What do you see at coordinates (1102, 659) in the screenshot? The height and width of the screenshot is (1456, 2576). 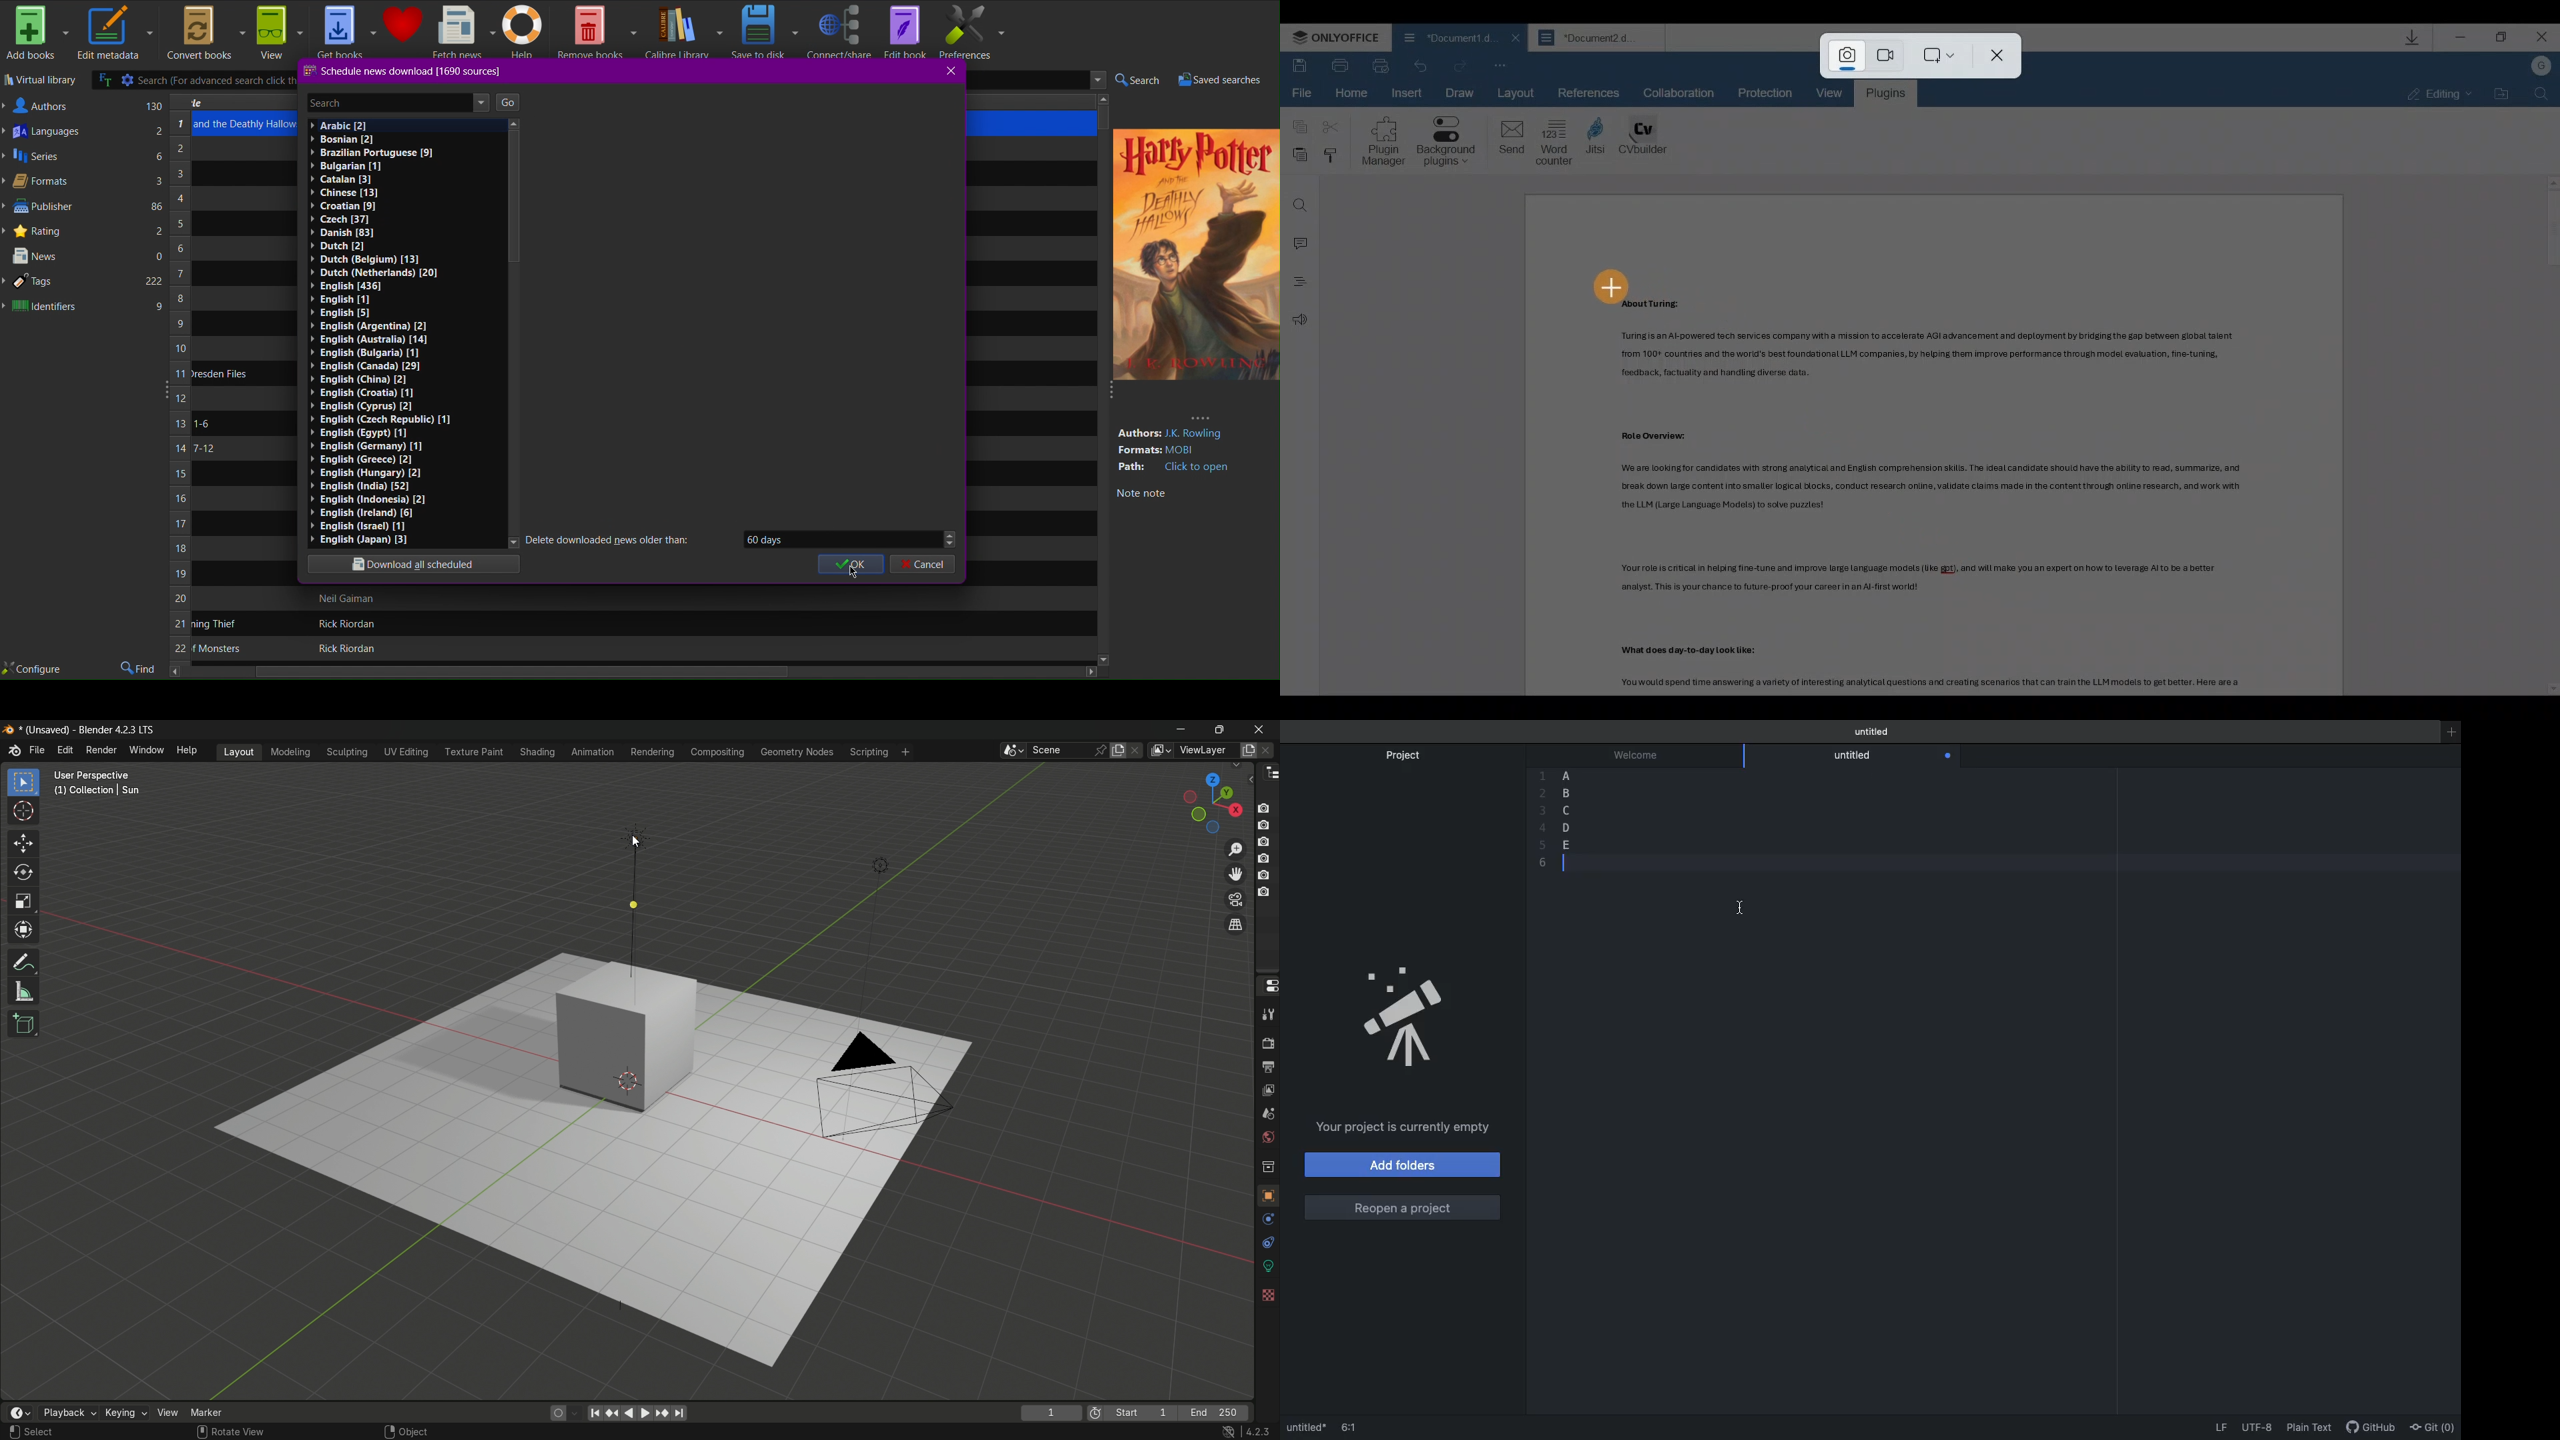 I see `Down` at bounding box center [1102, 659].